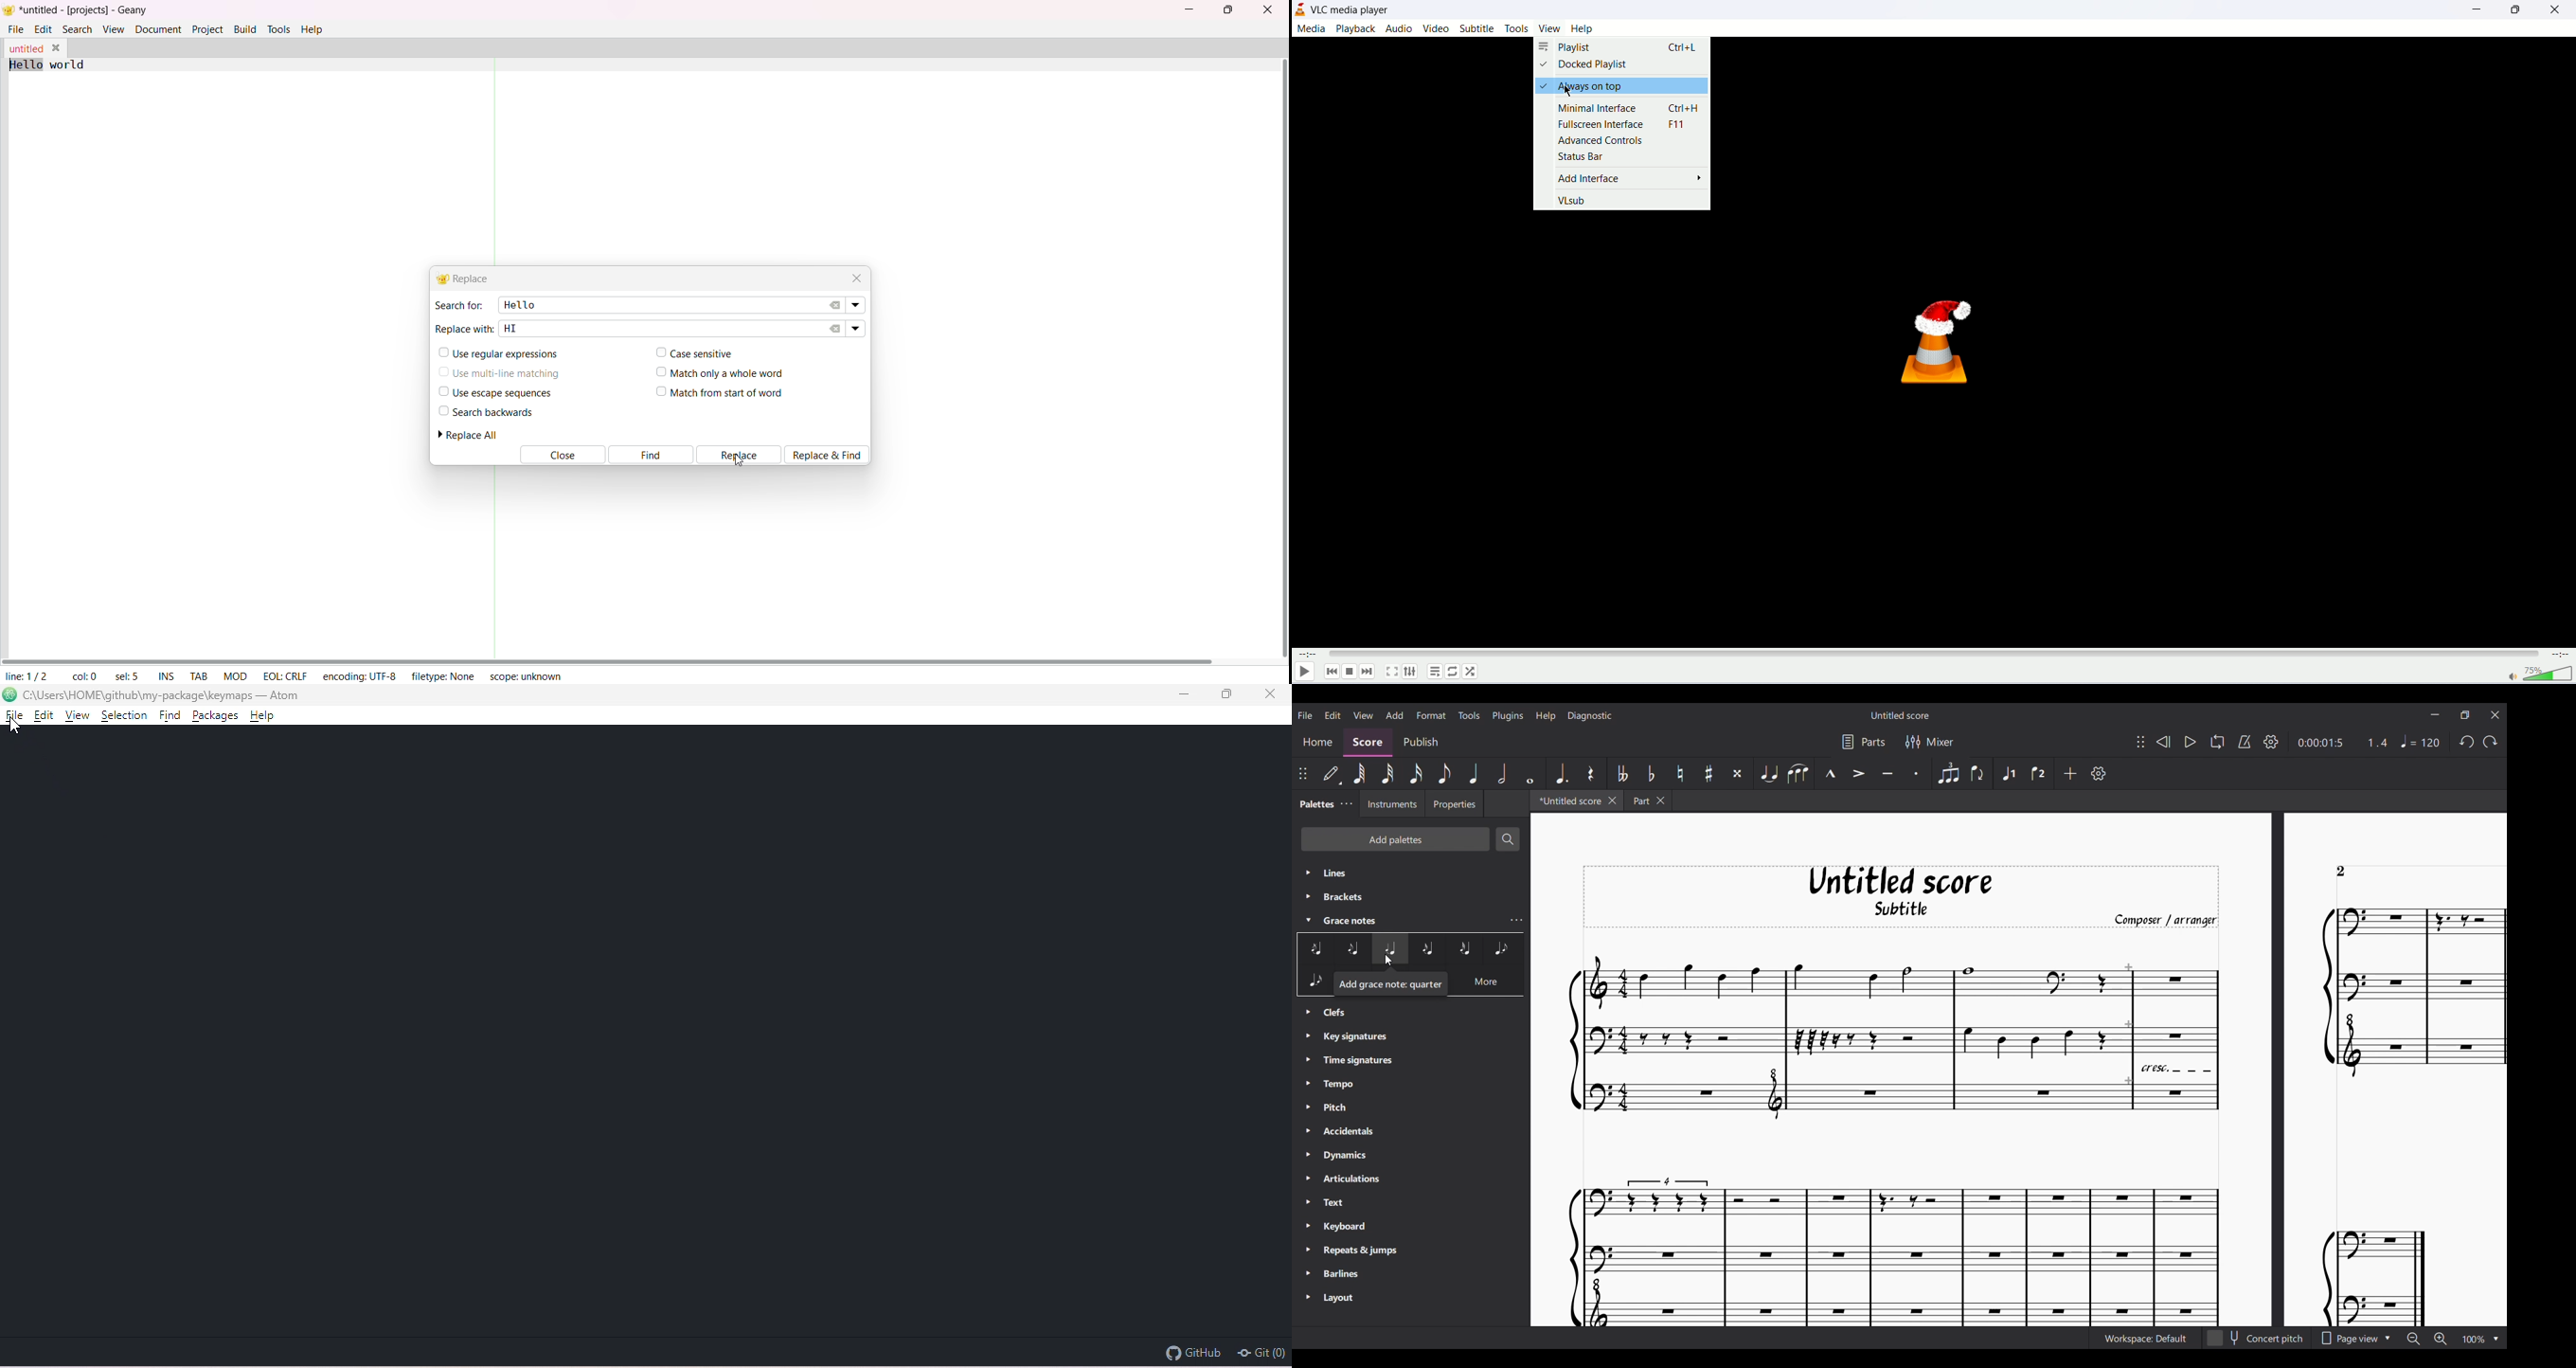 The image size is (2576, 1372). I want to click on Metronome, so click(2245, 742).